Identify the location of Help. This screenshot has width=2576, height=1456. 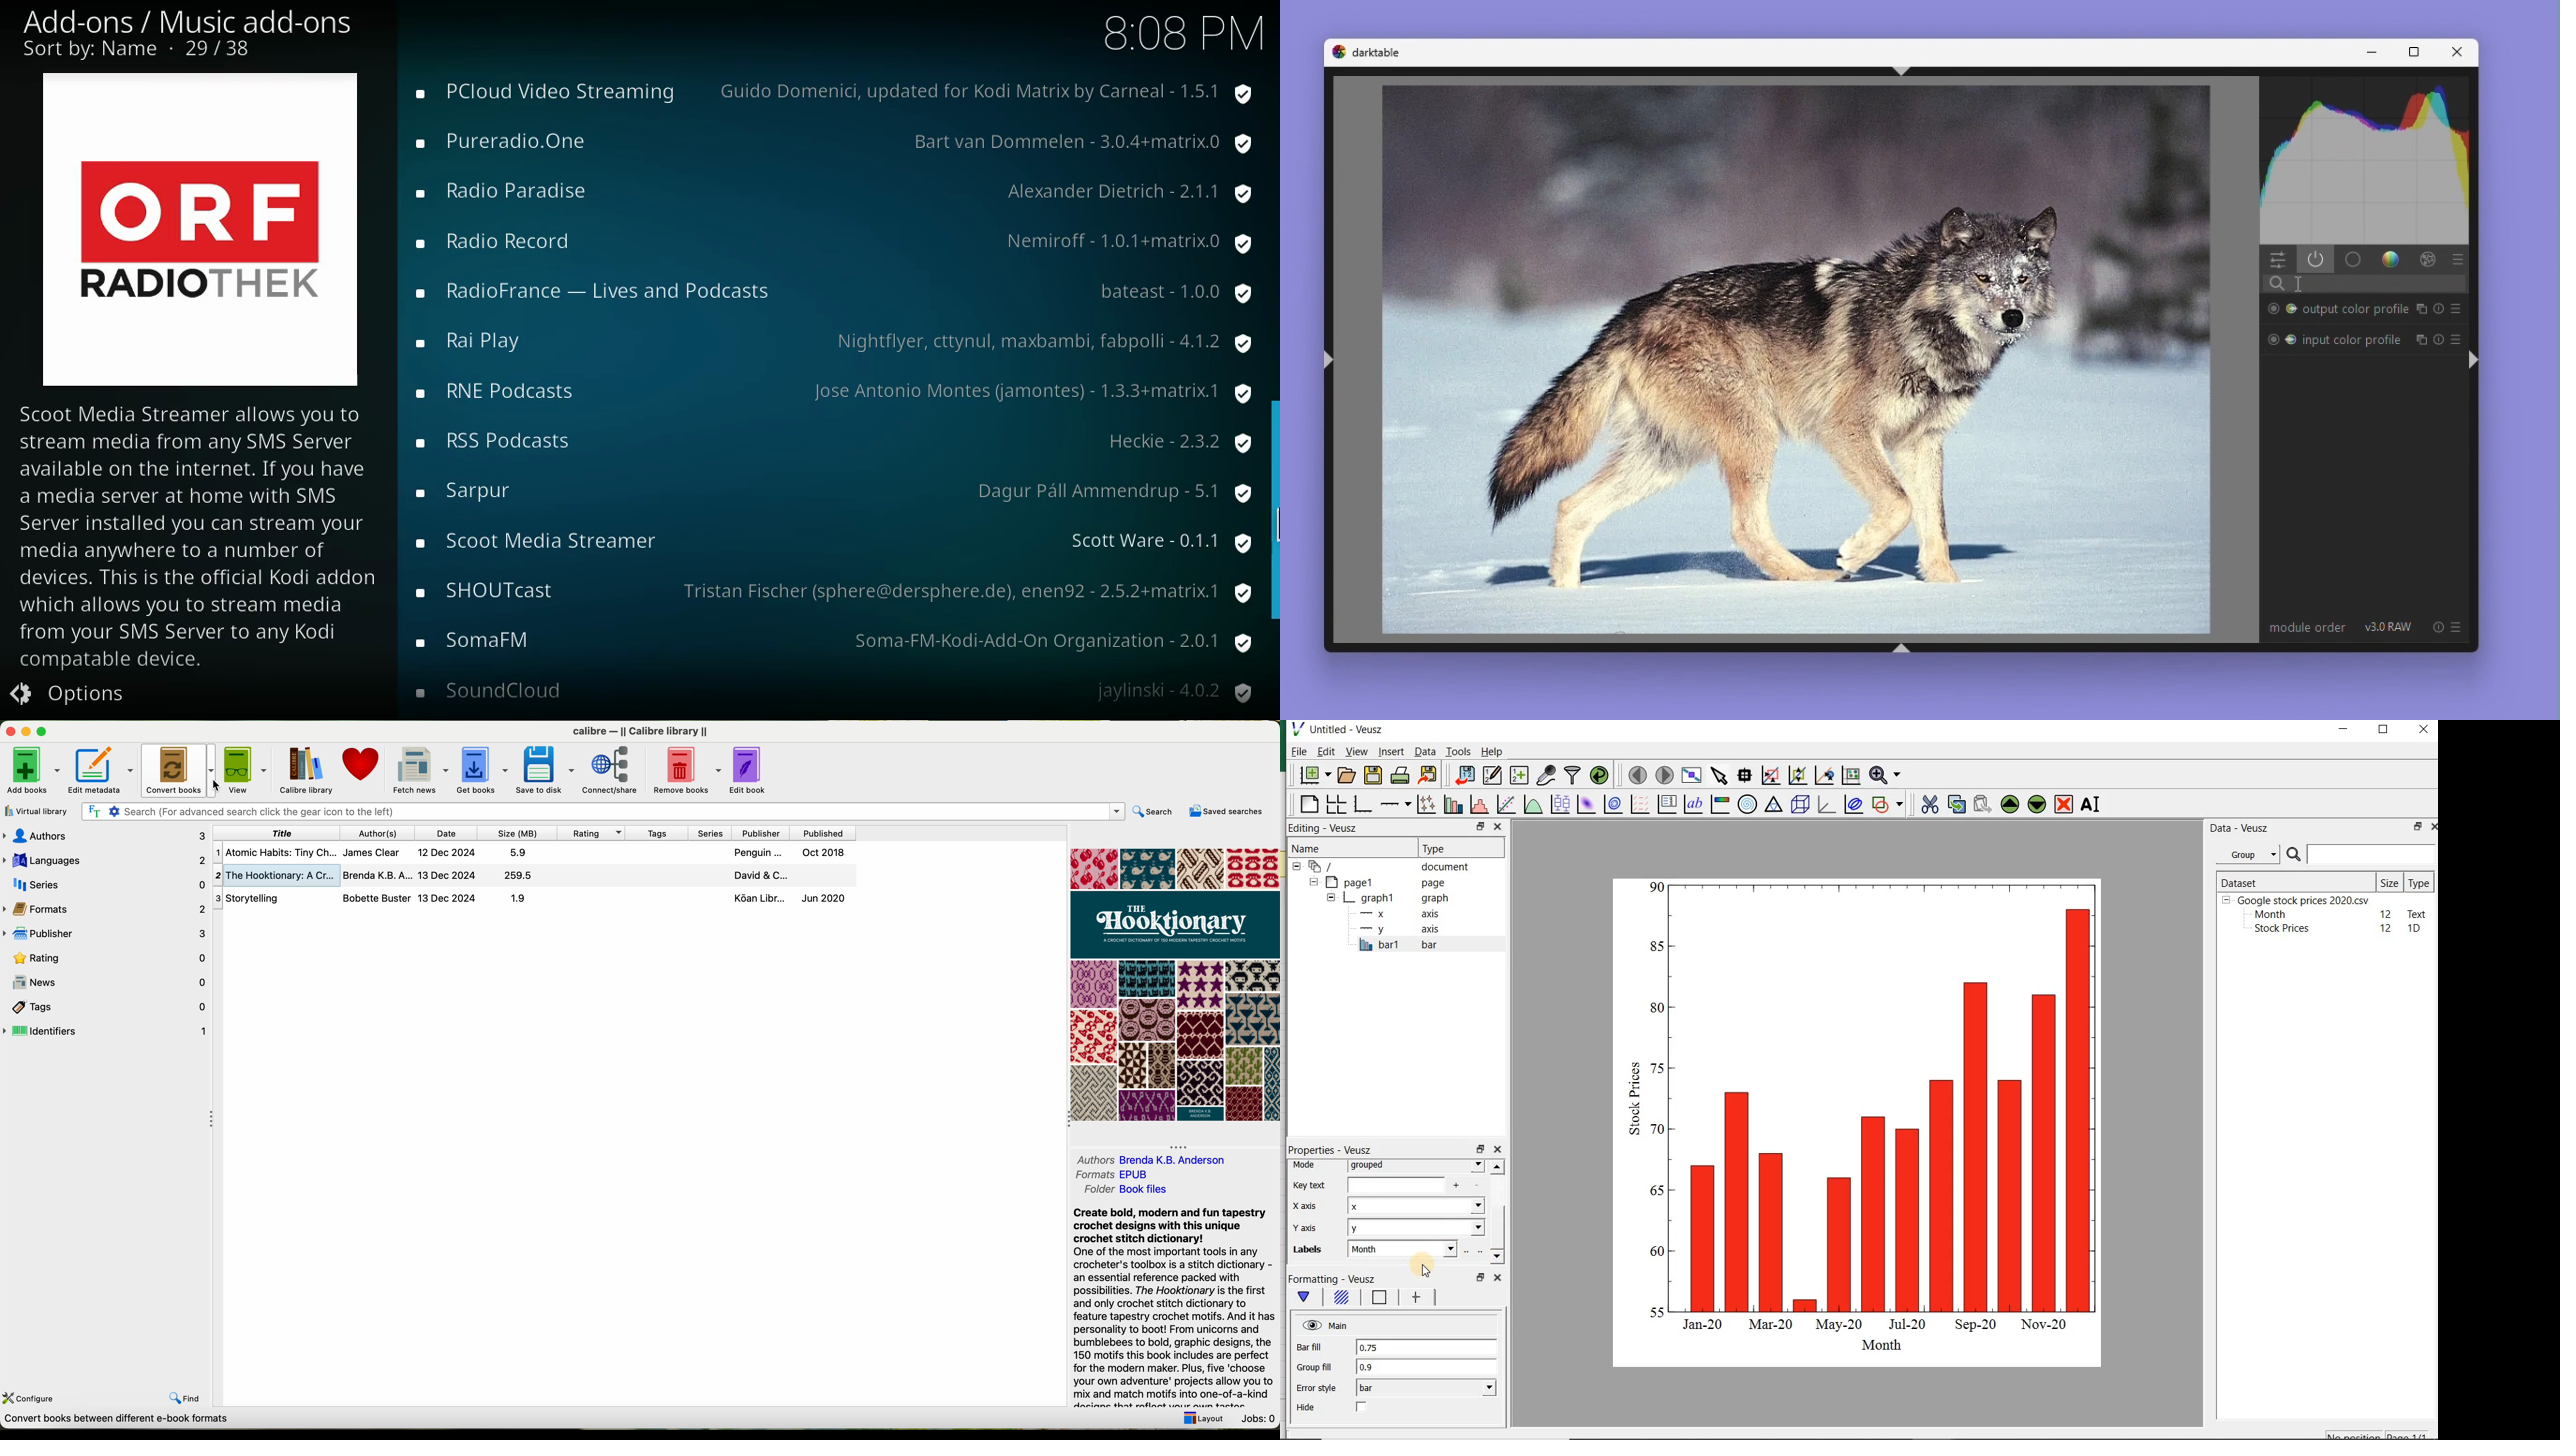
(1494, 753).